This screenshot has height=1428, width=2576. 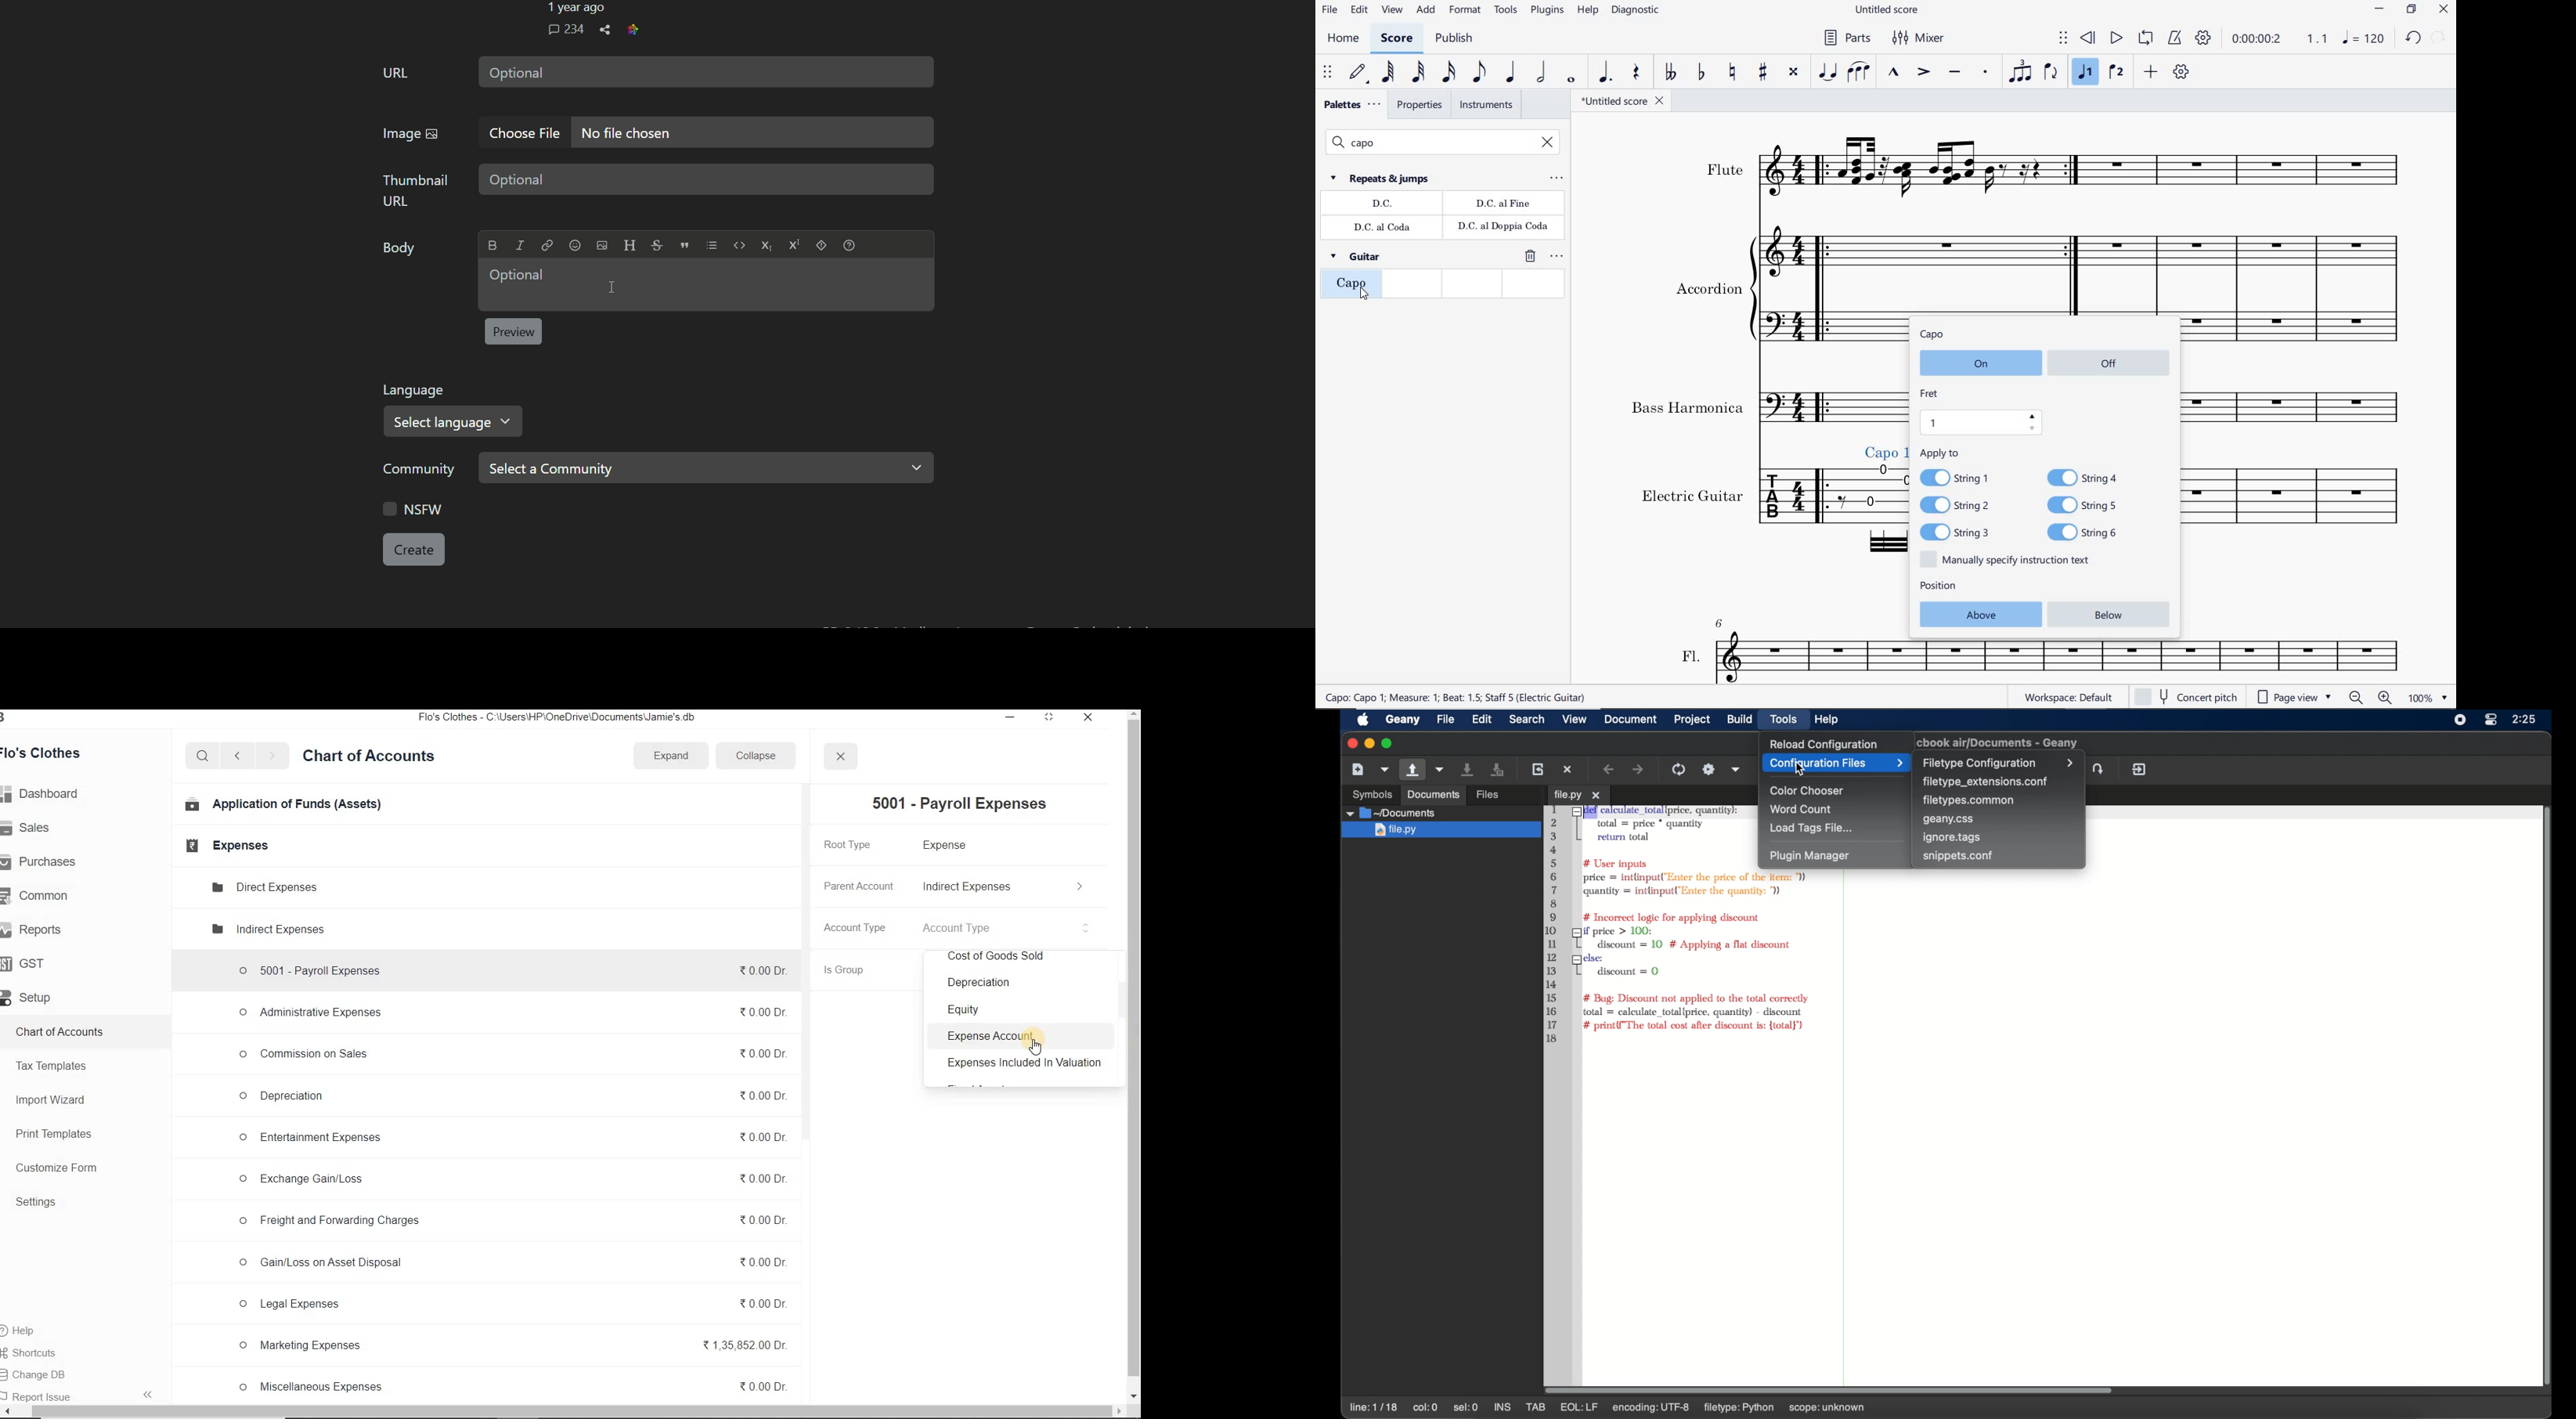 What do you see at coordinates (1636, 75) in the screenshot?
I see `rest` at bounding box center [1636, 75].